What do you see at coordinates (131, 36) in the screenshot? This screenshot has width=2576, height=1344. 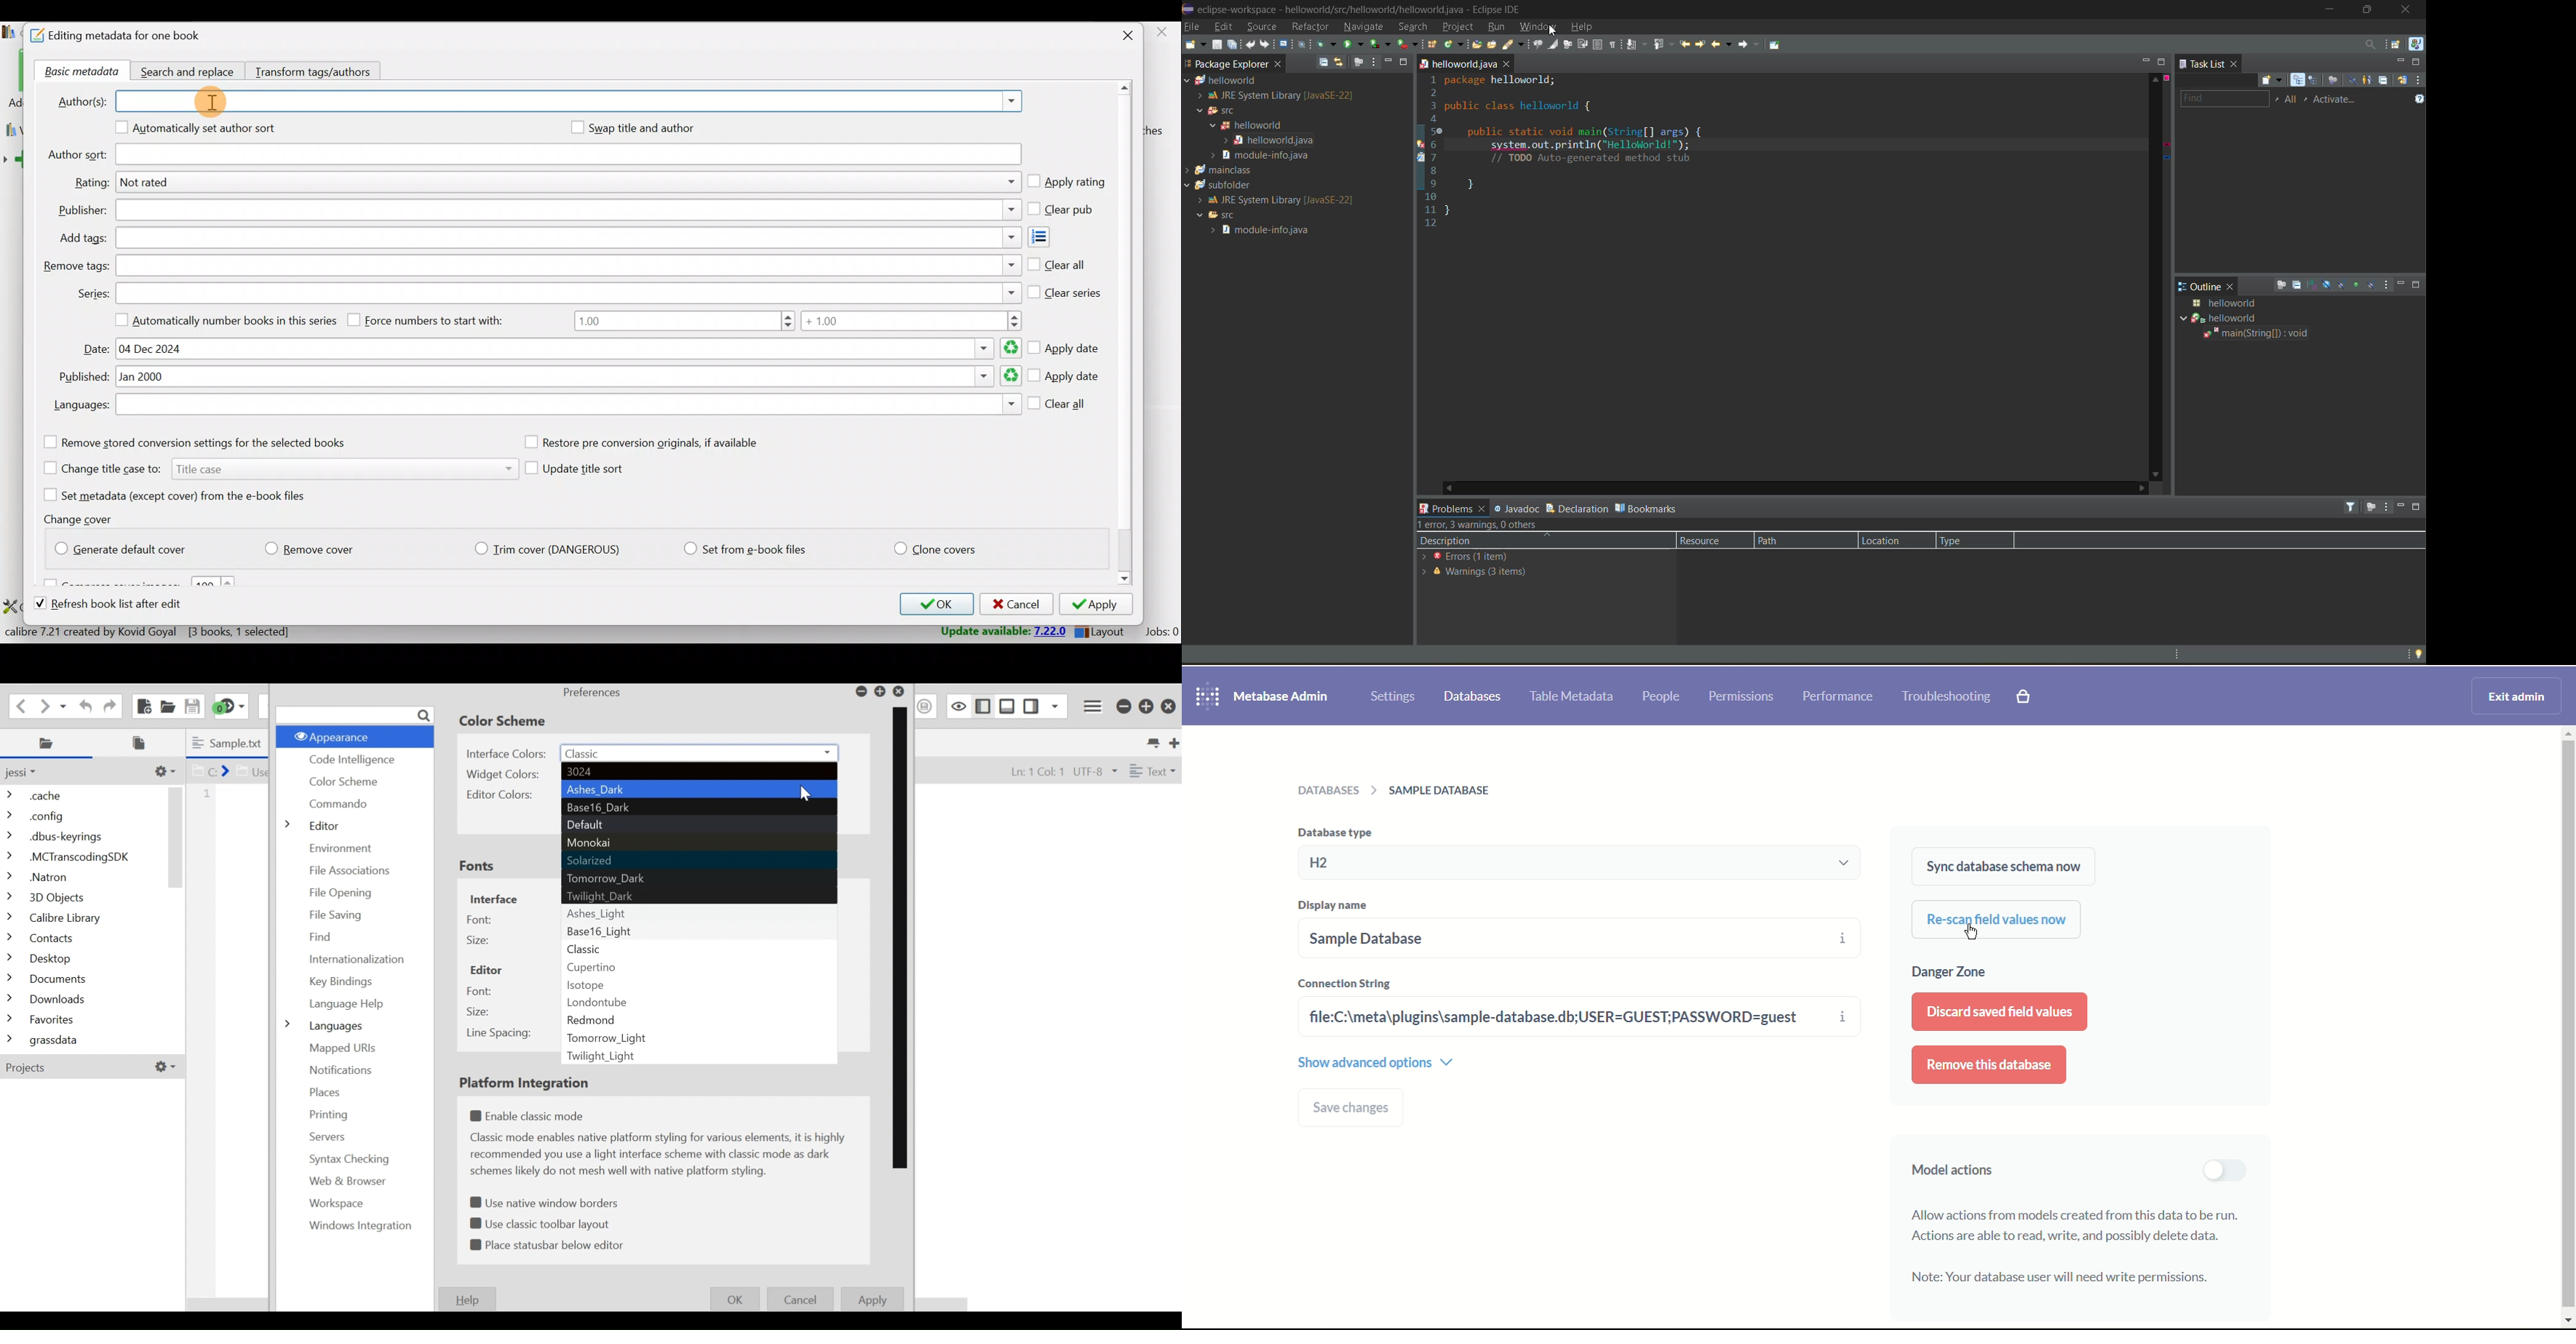 I see `Editing metadata for one book` at bounding box center [131, 36].